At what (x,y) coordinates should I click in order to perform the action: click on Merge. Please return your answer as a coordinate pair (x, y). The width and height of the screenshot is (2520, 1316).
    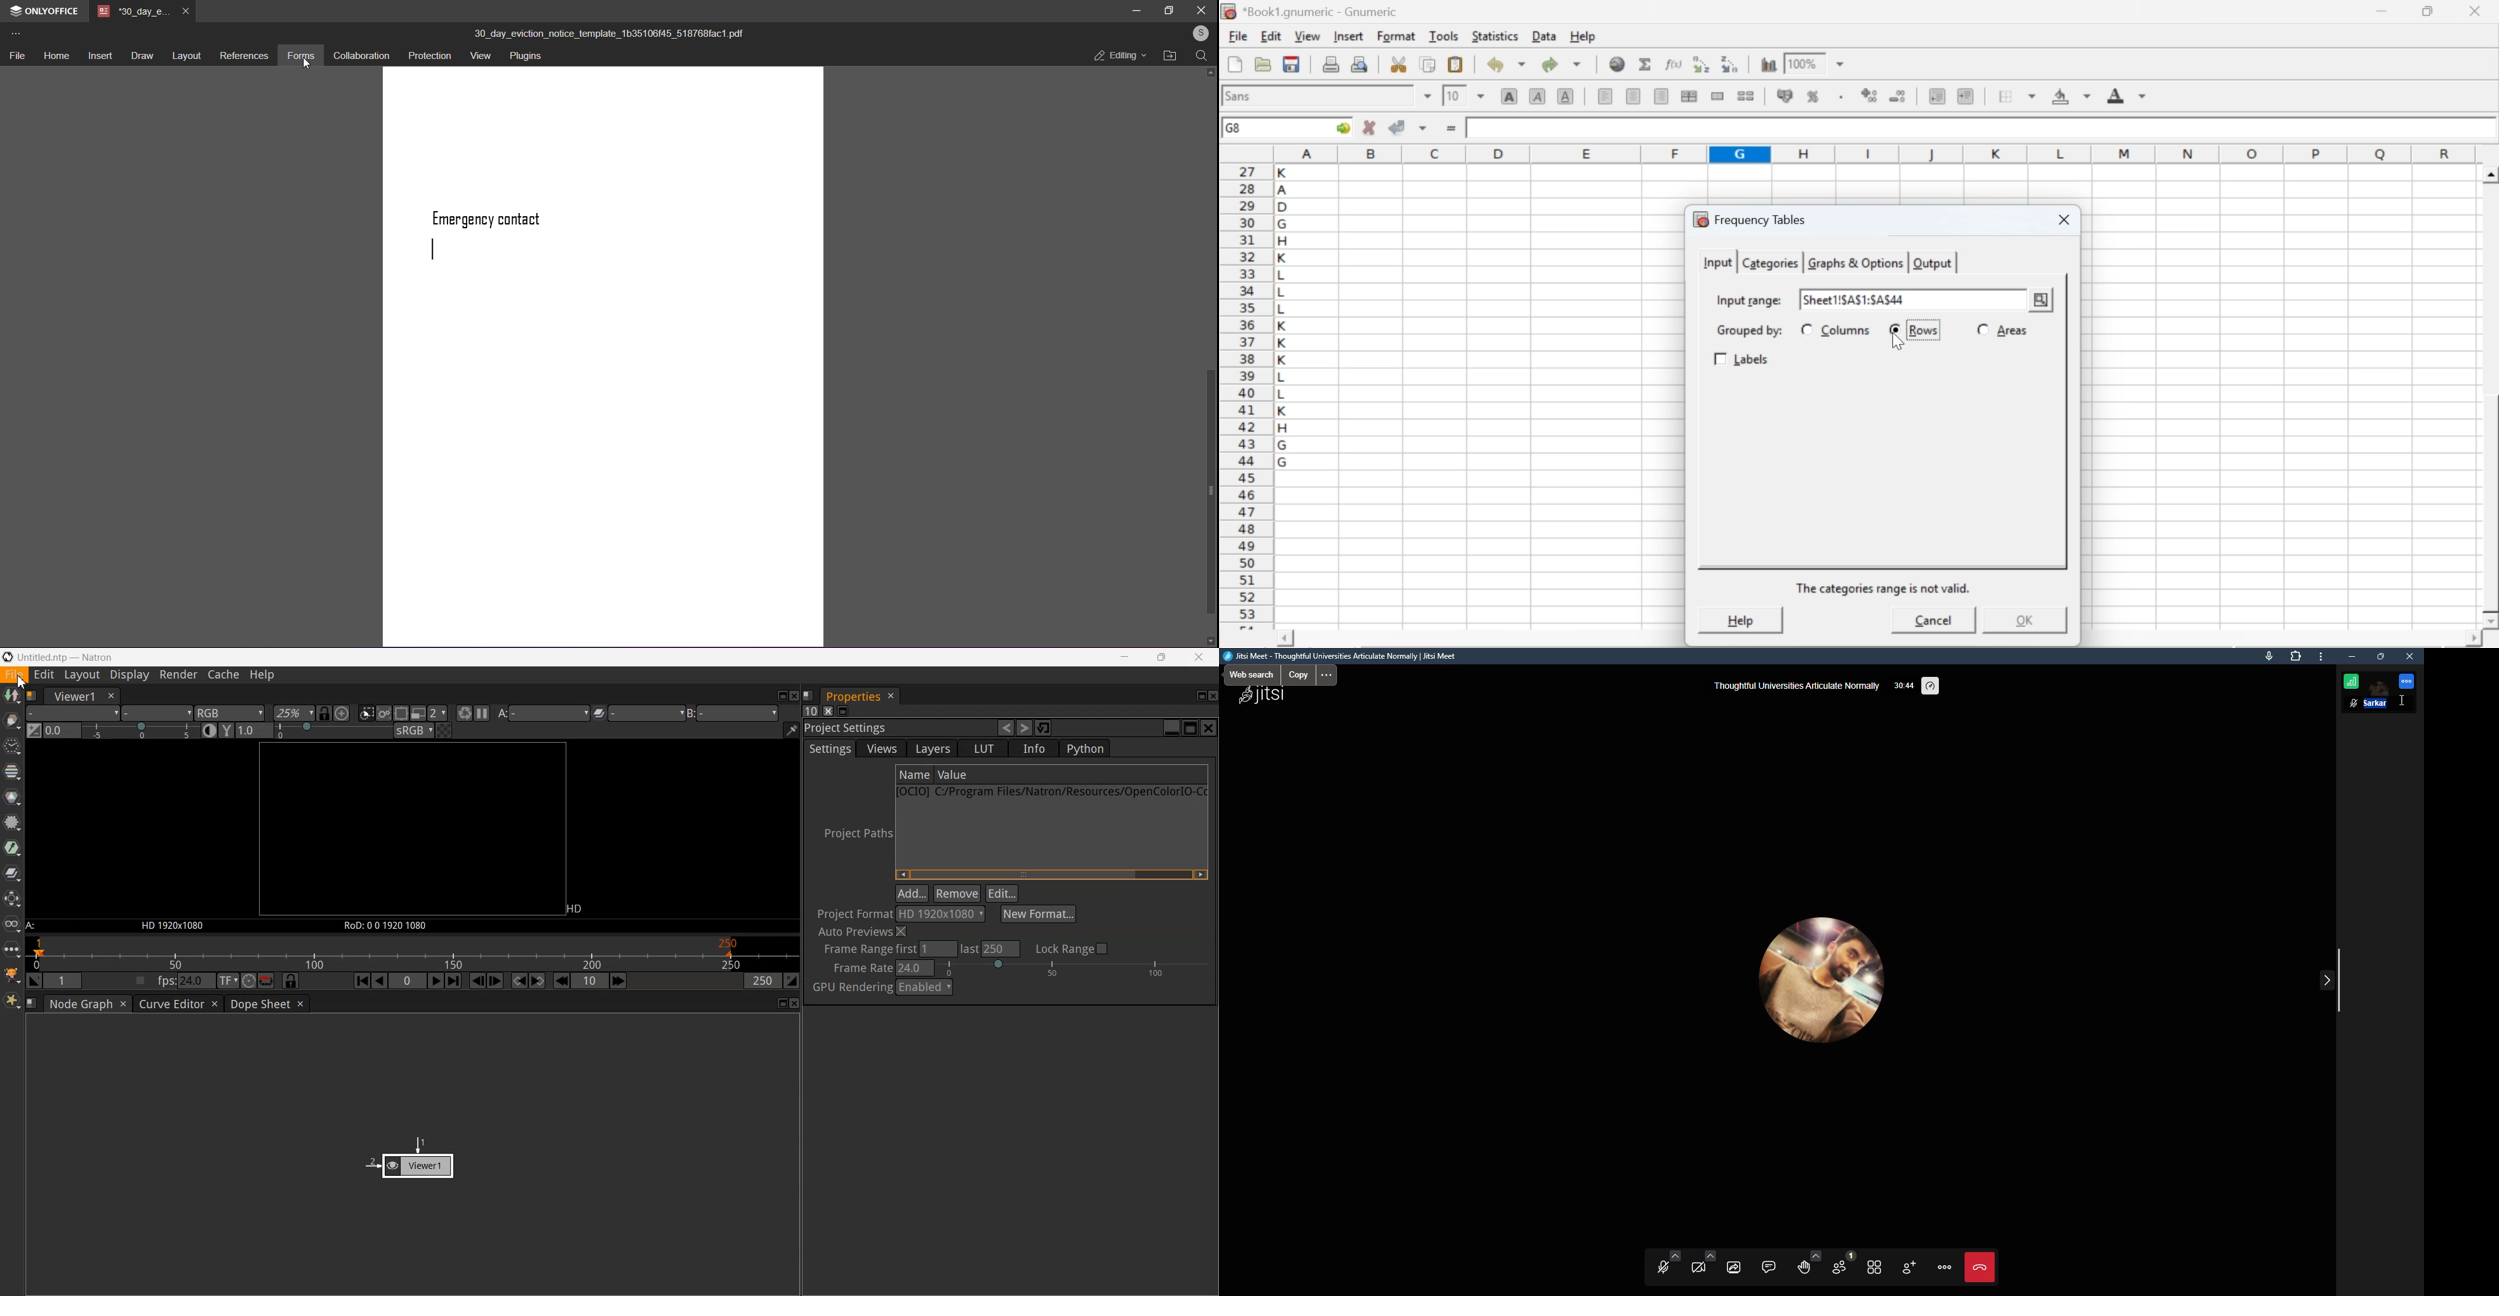
    Looking at the image, I should click on (12, 872).